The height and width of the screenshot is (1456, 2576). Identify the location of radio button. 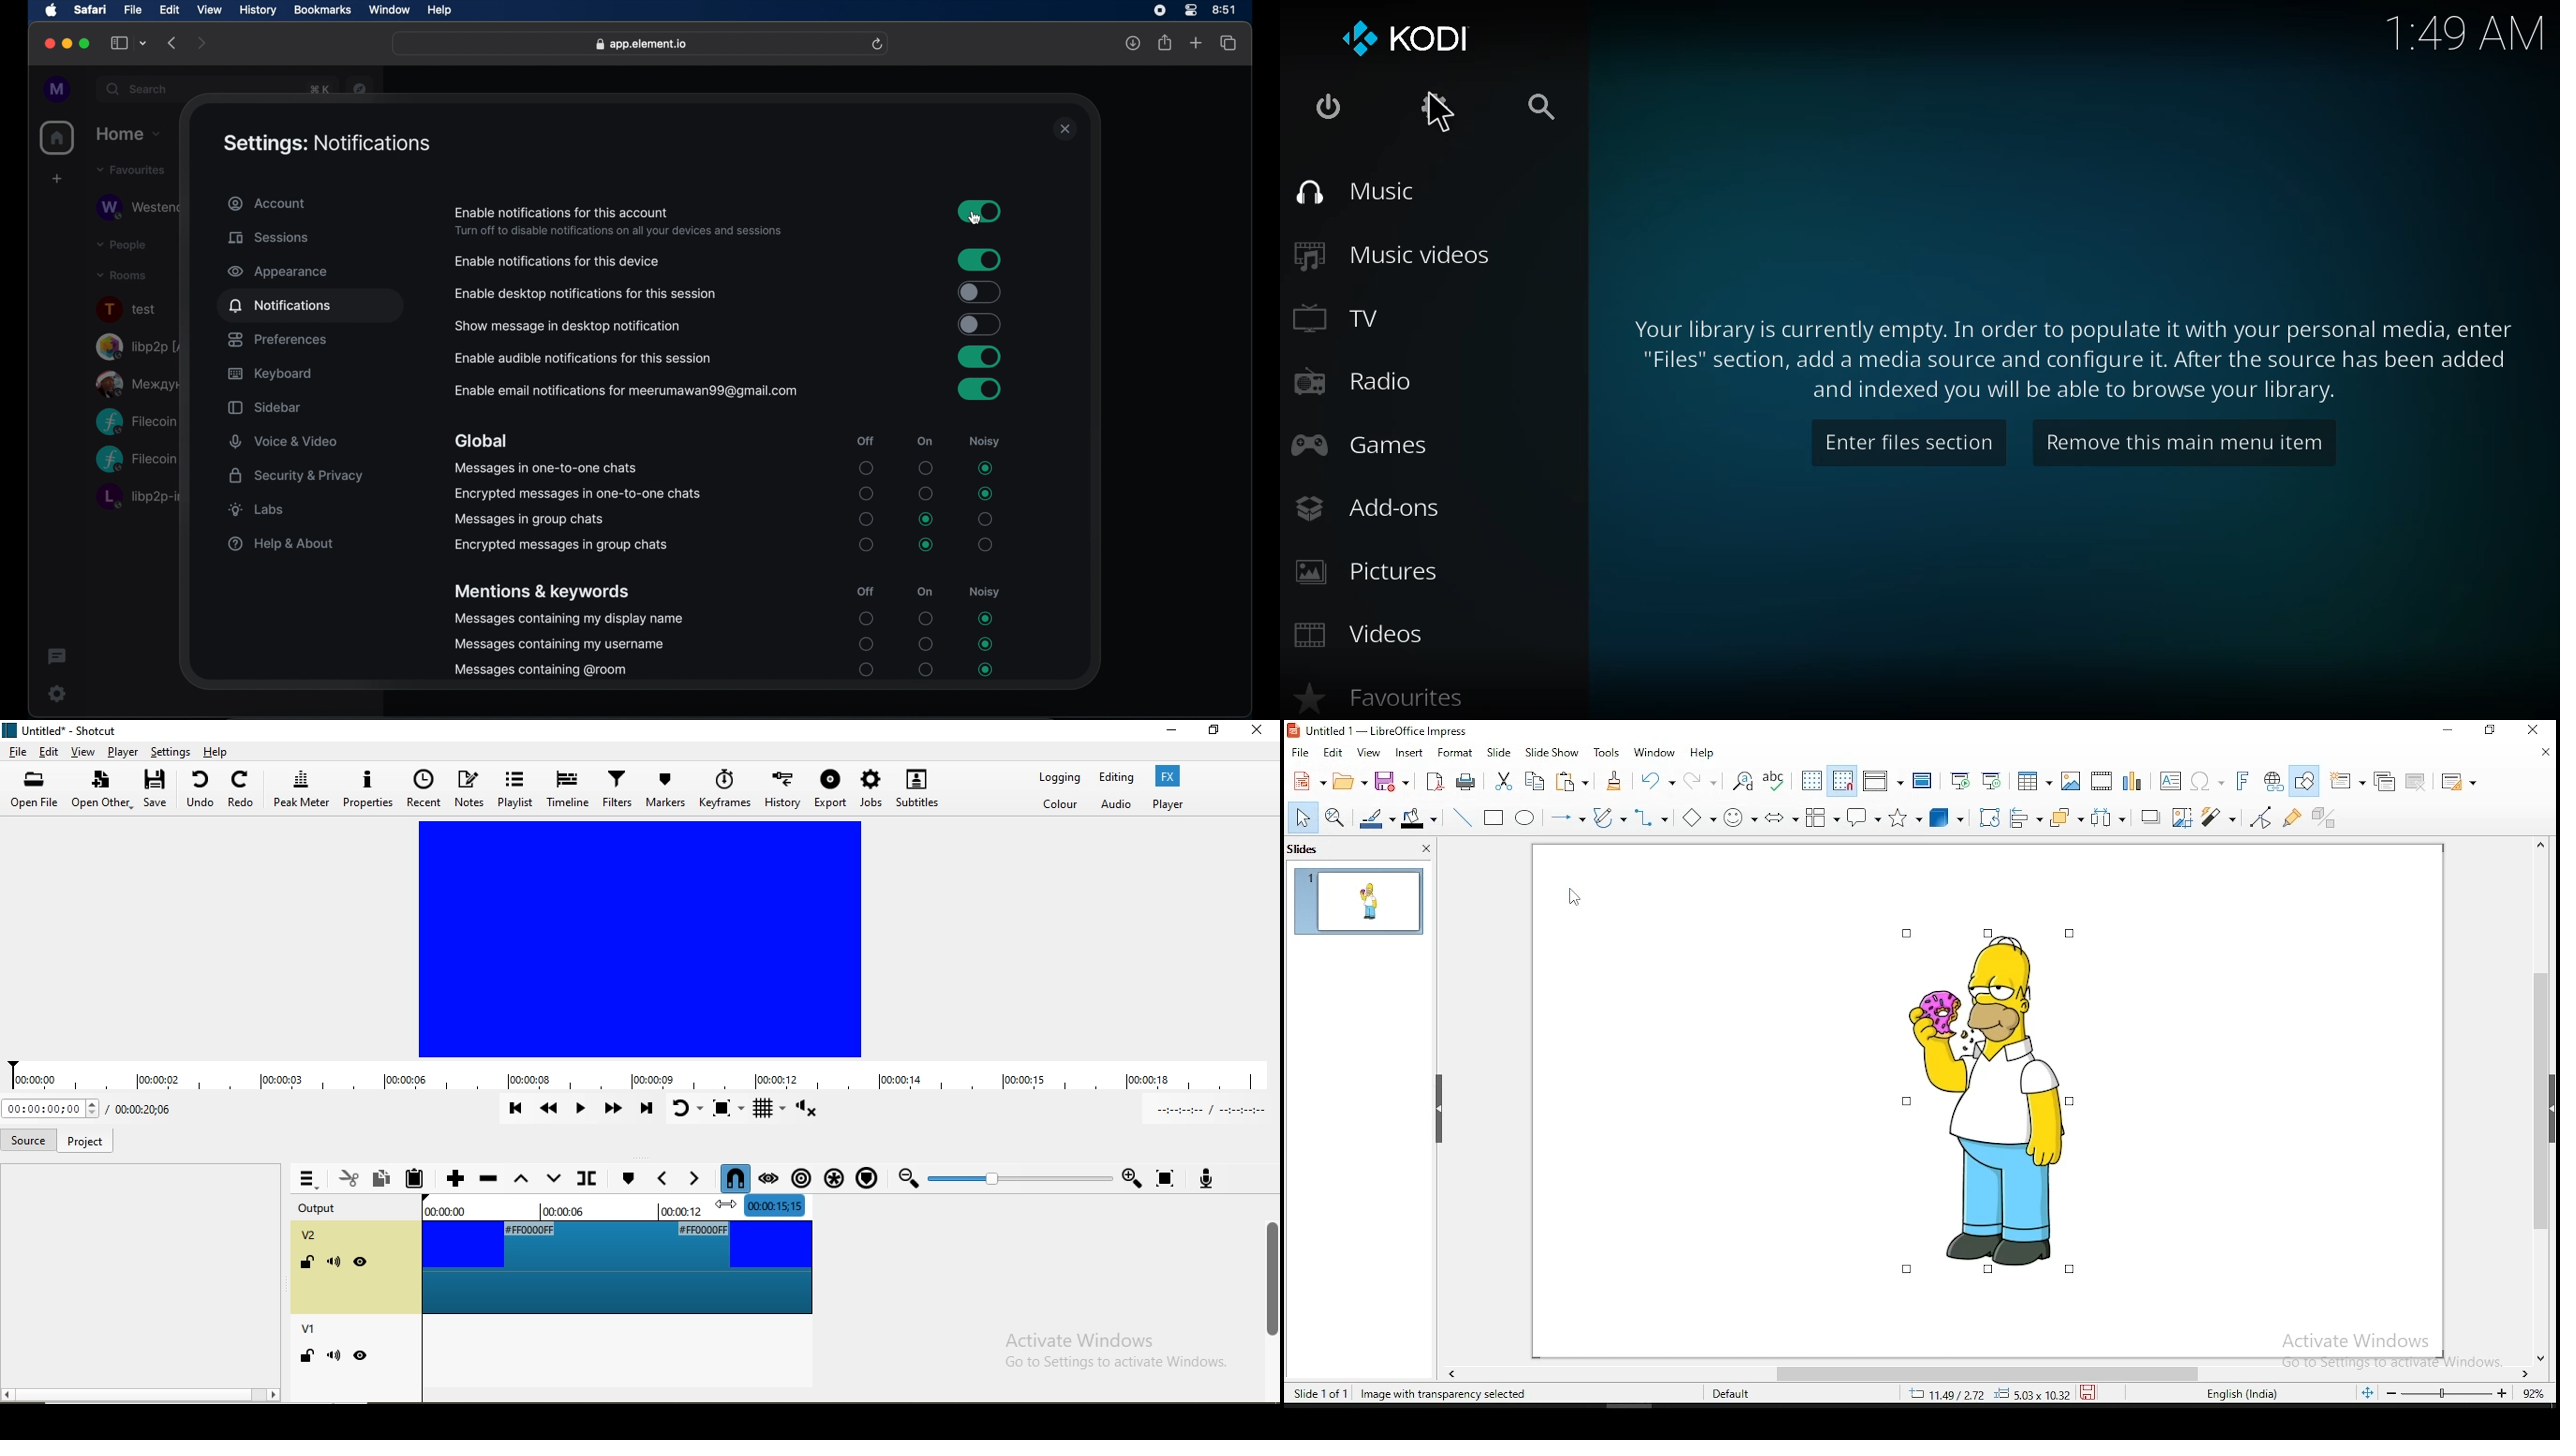
(866, 494).